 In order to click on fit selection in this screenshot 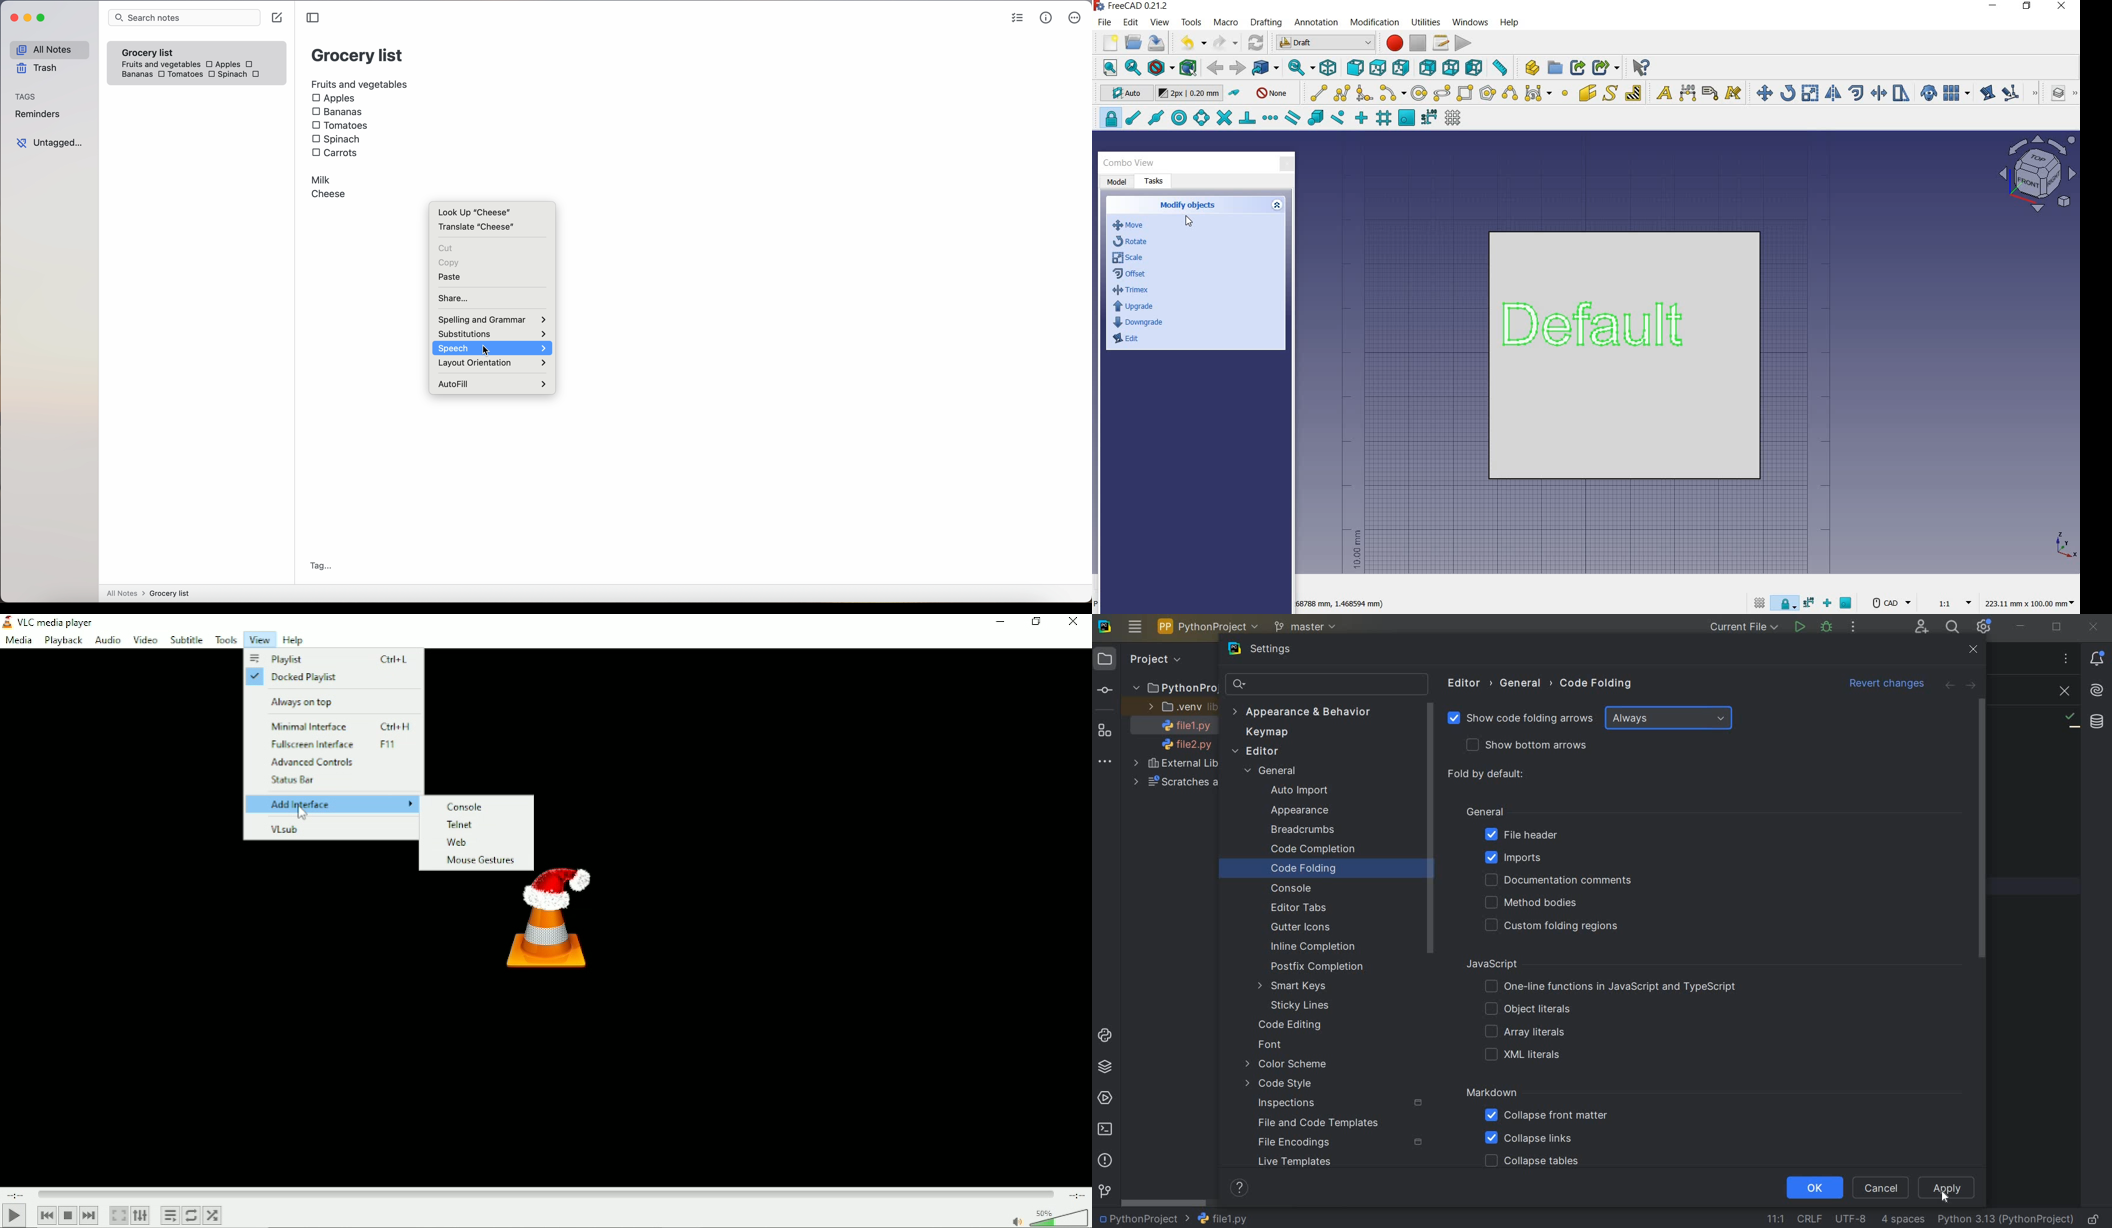, I will do `click(1132, 68)`.